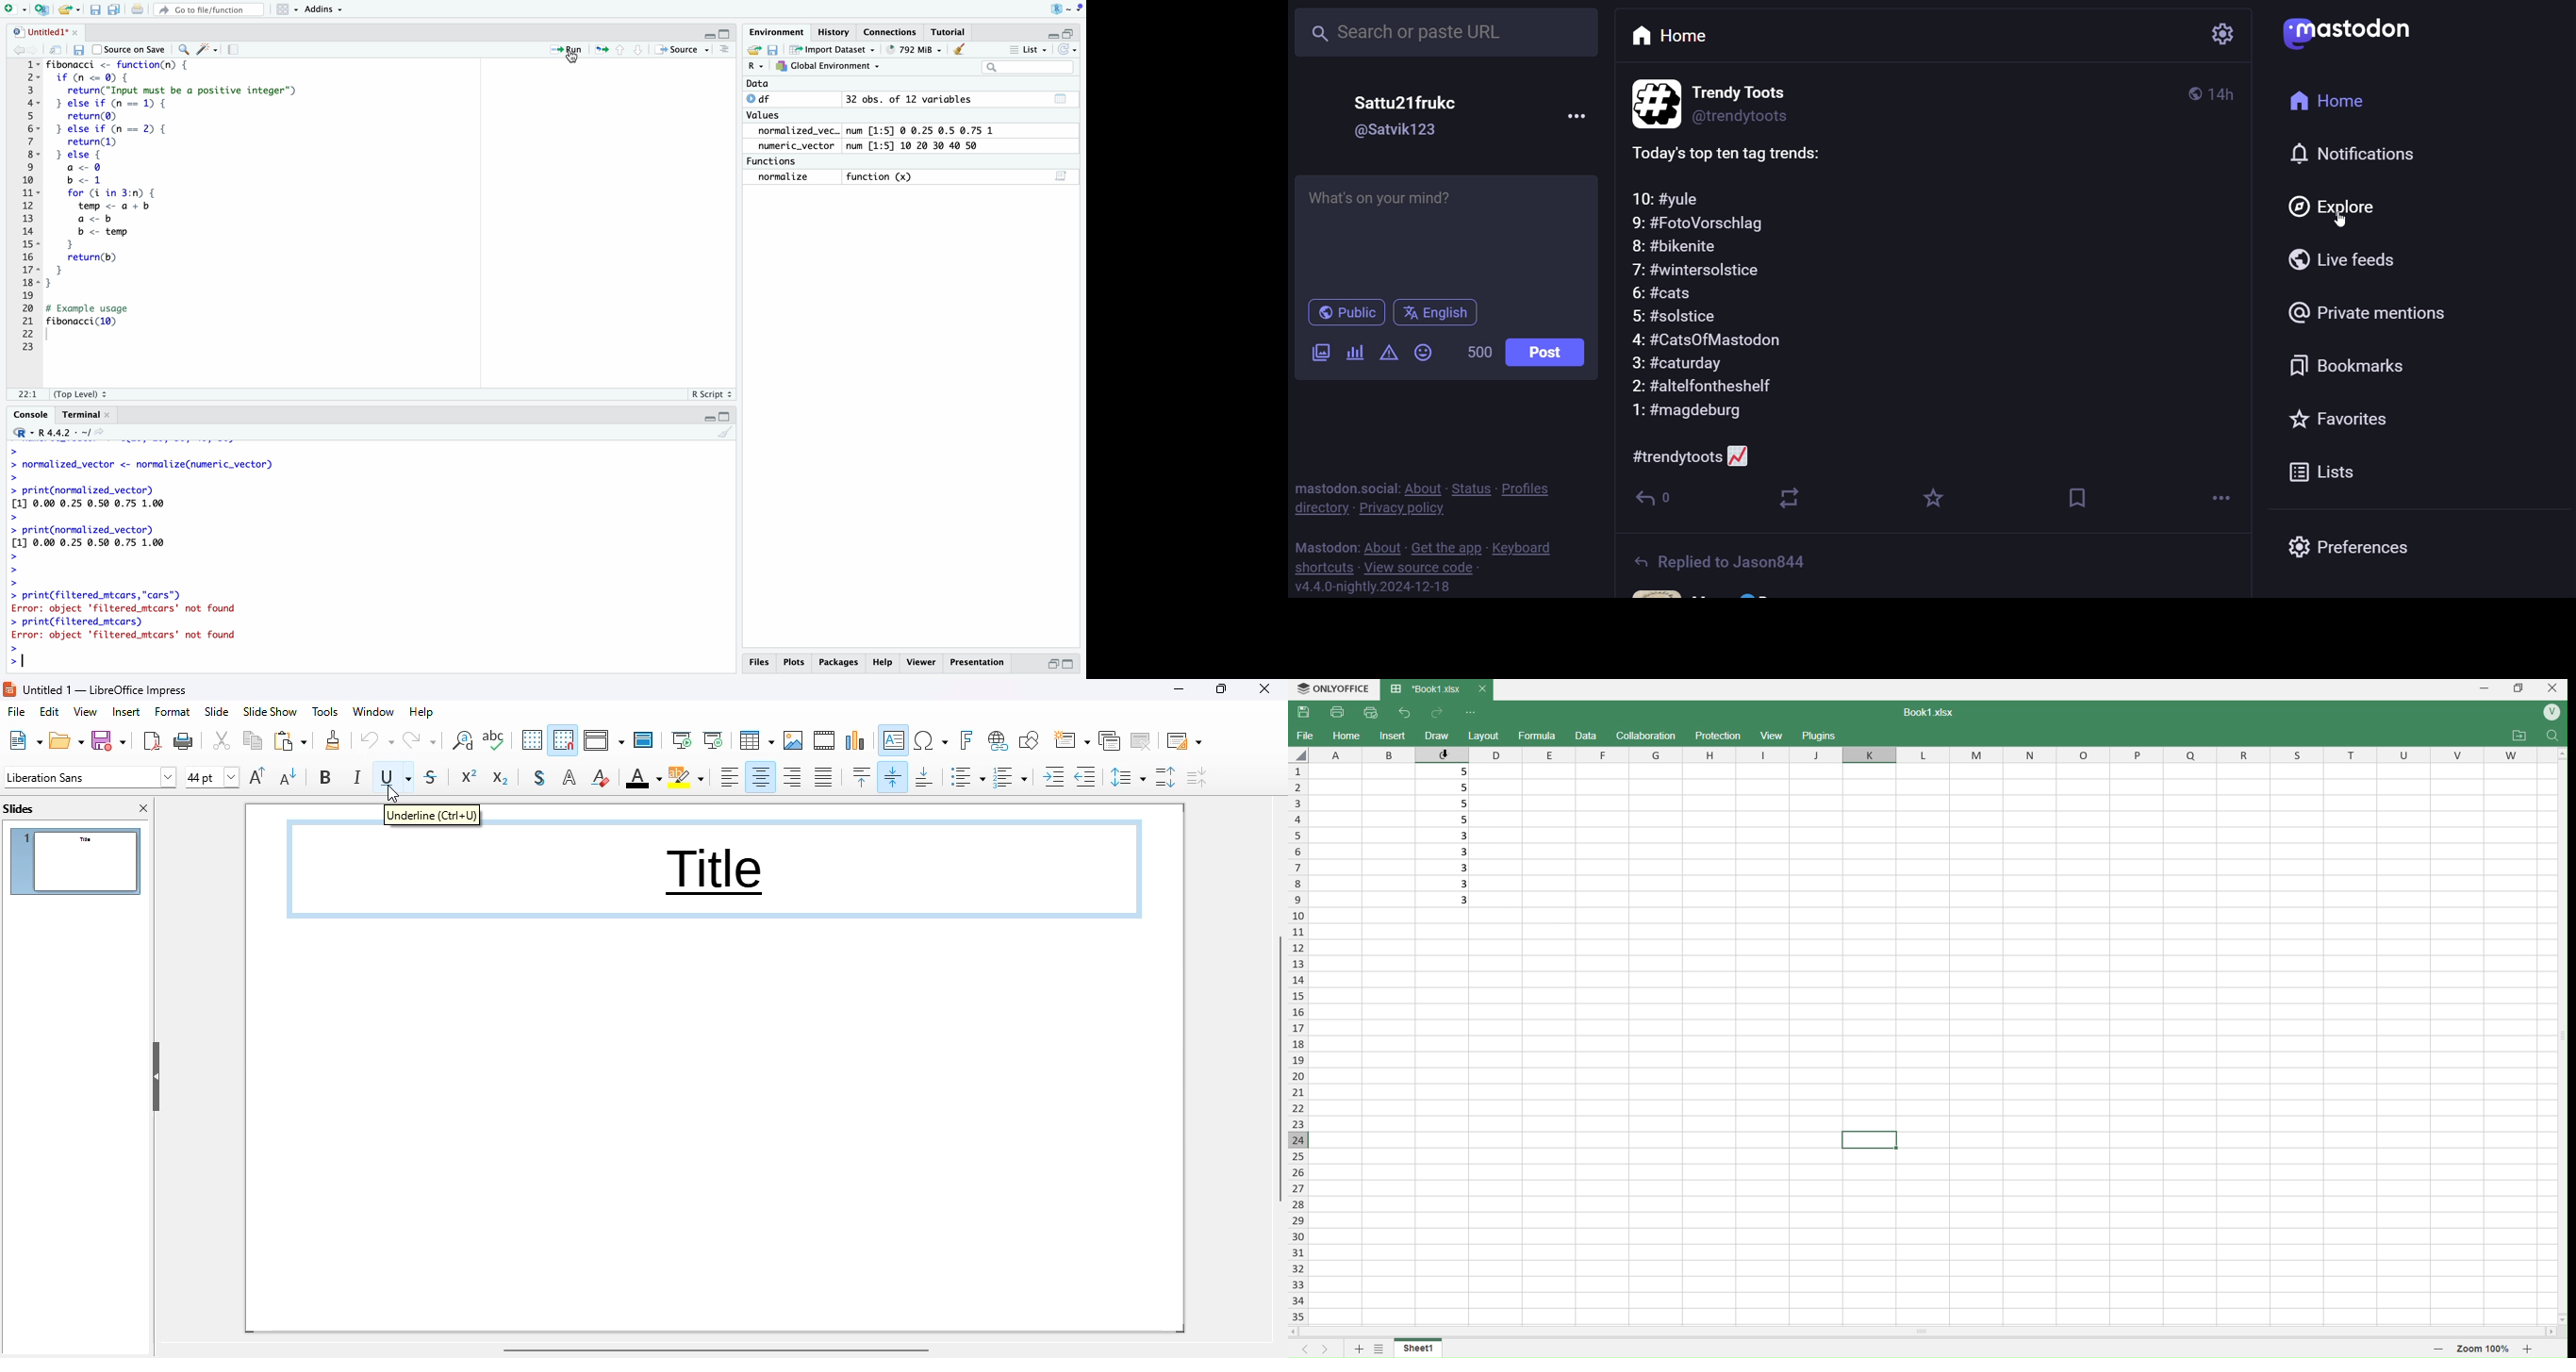 The width and height of the screenshot is (2576, 1372). I want to click on favorite, so click(2348, 419).